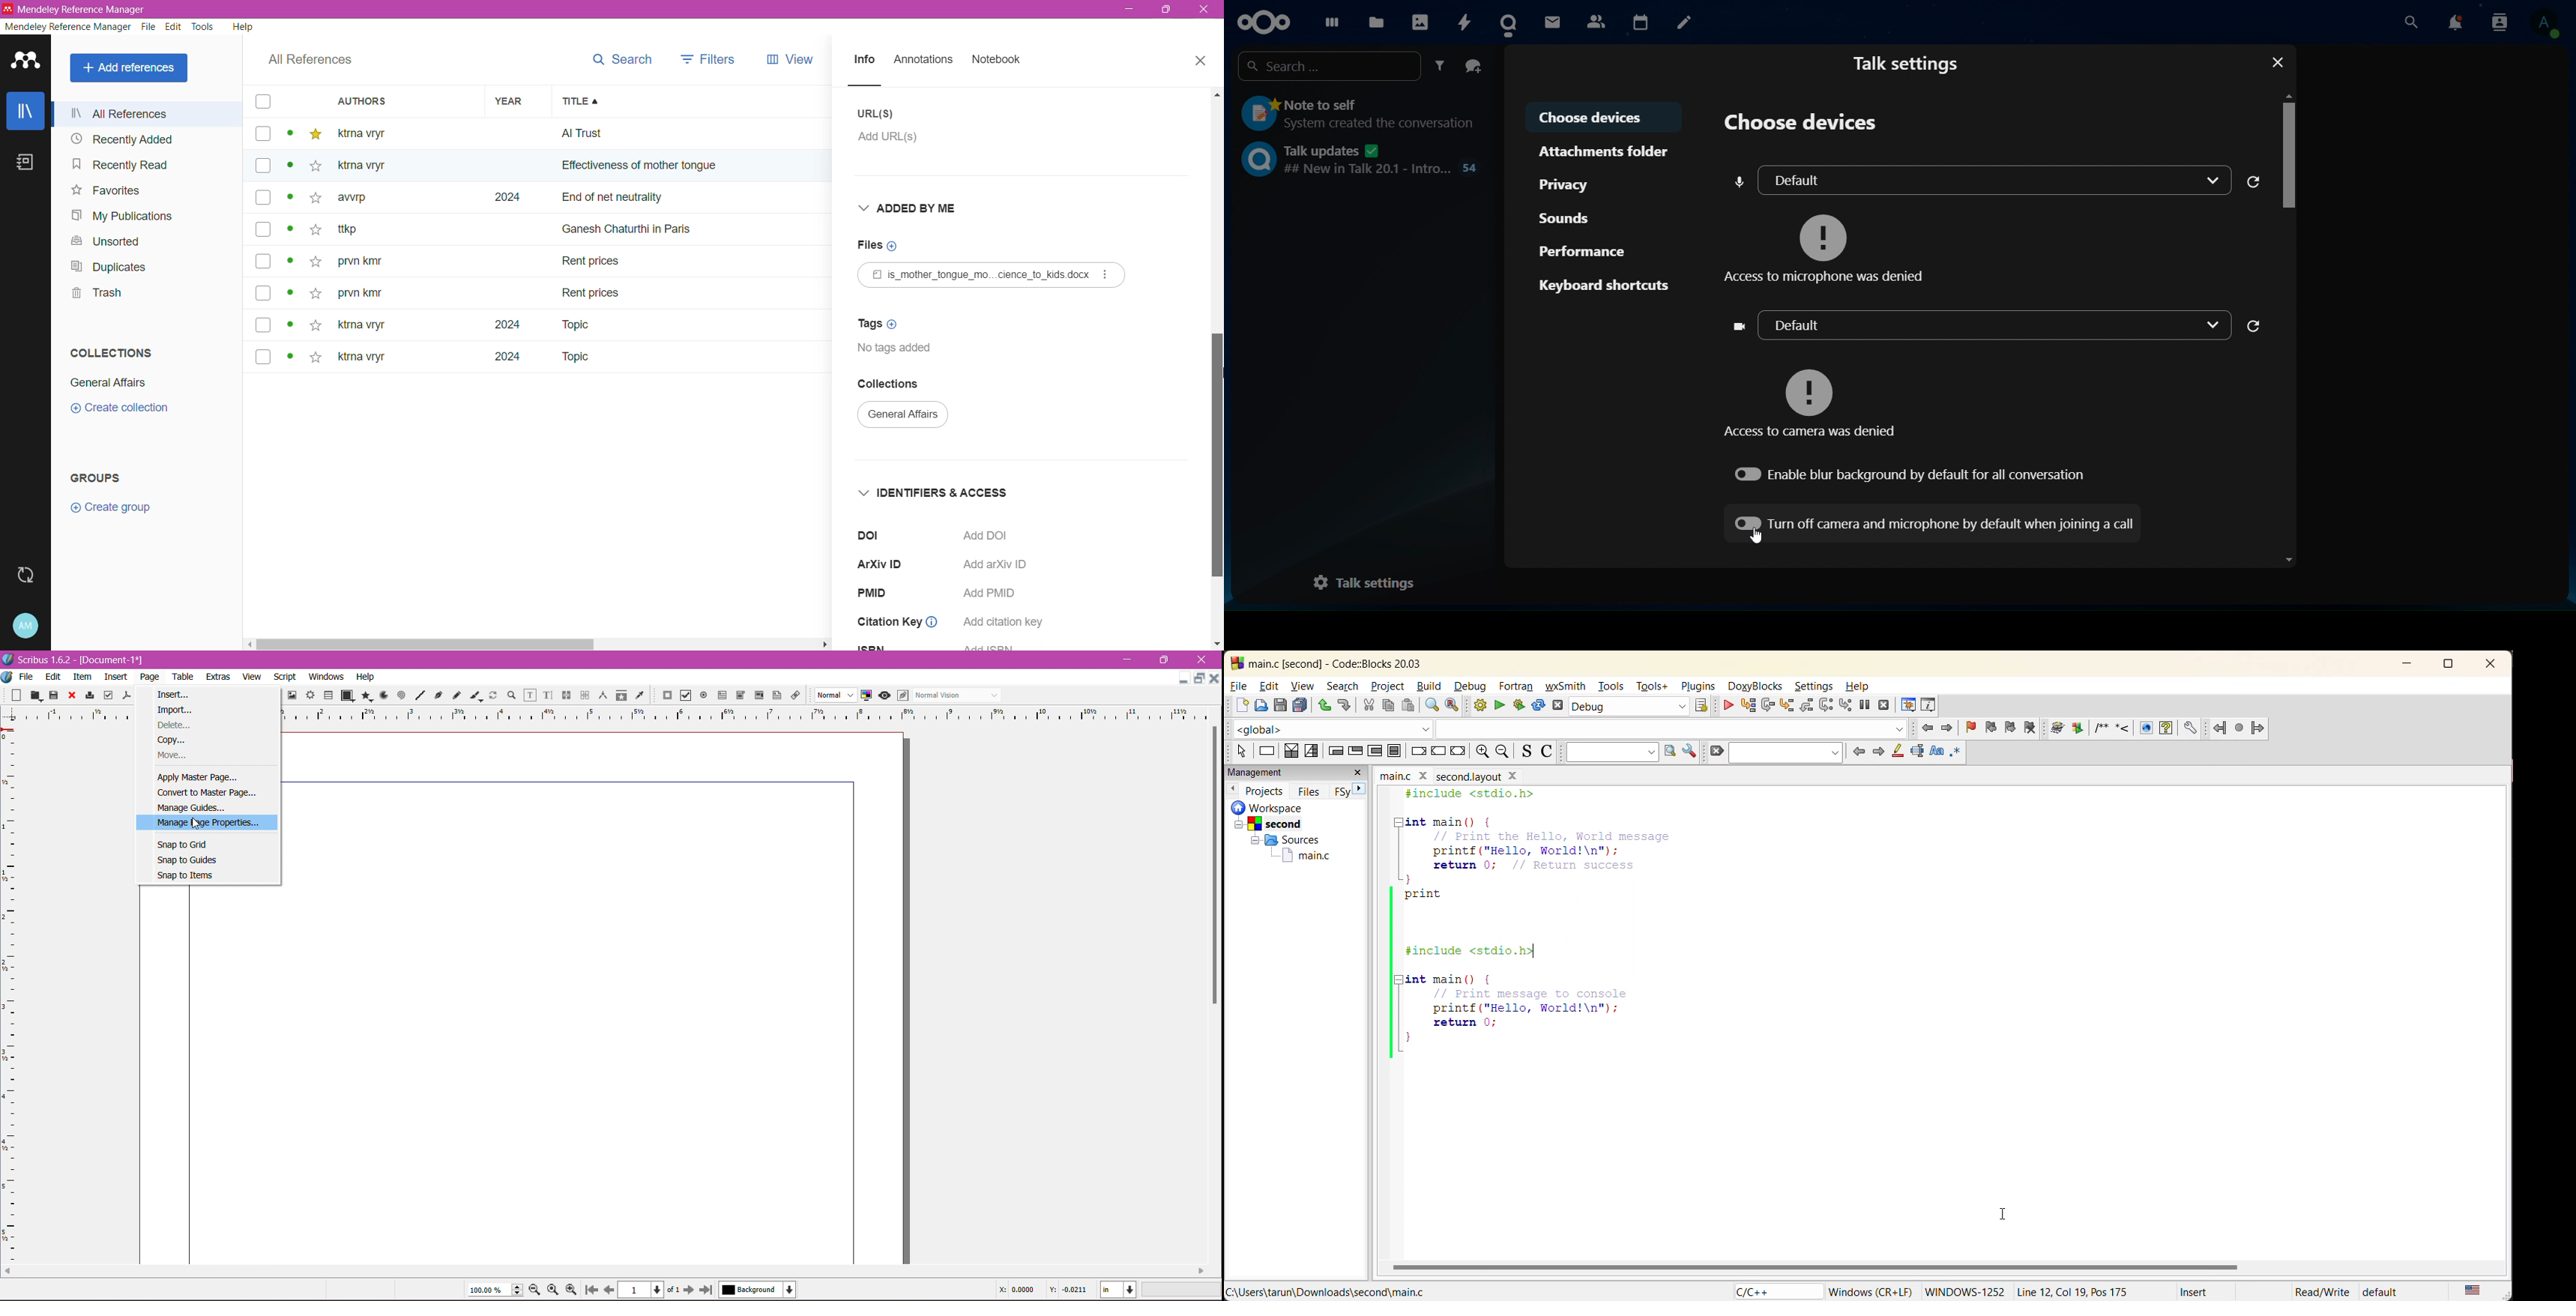 This screenshot has width=2576, height=1316. I want to click on plugins, so click(1696, 686).